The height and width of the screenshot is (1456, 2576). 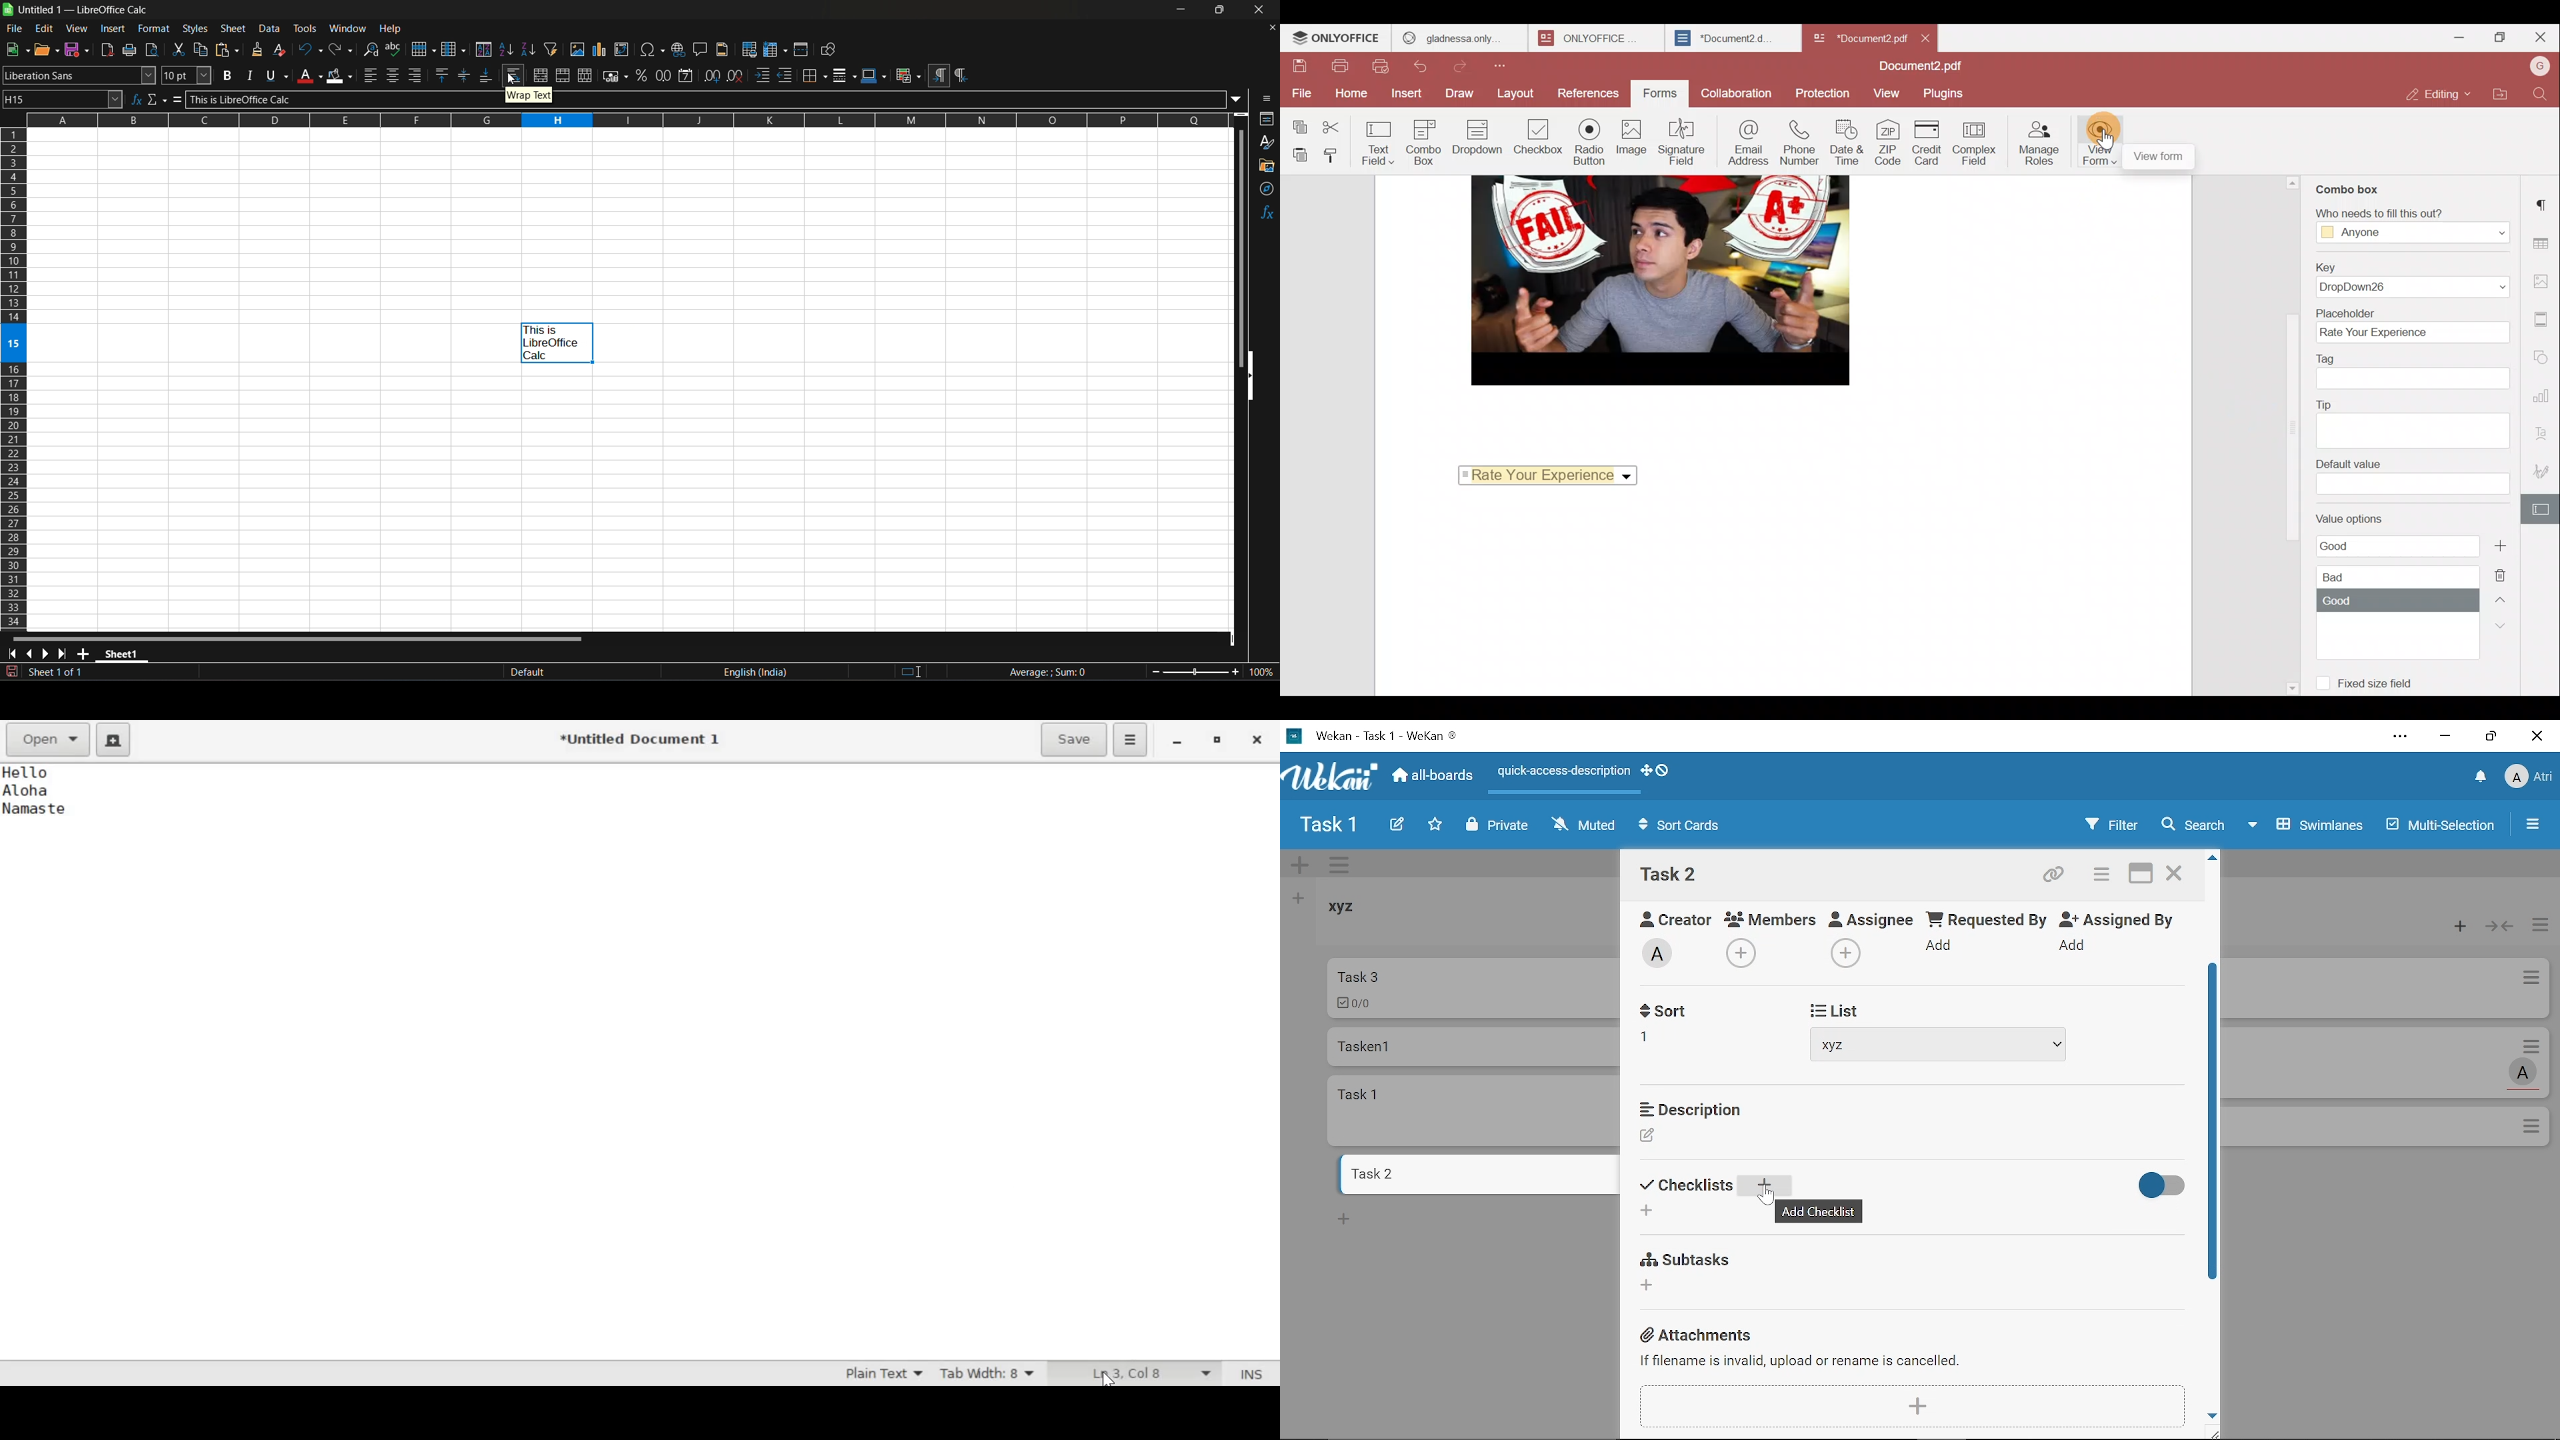 I want to click on Paragraph settings, so click(x=2543, y=201).